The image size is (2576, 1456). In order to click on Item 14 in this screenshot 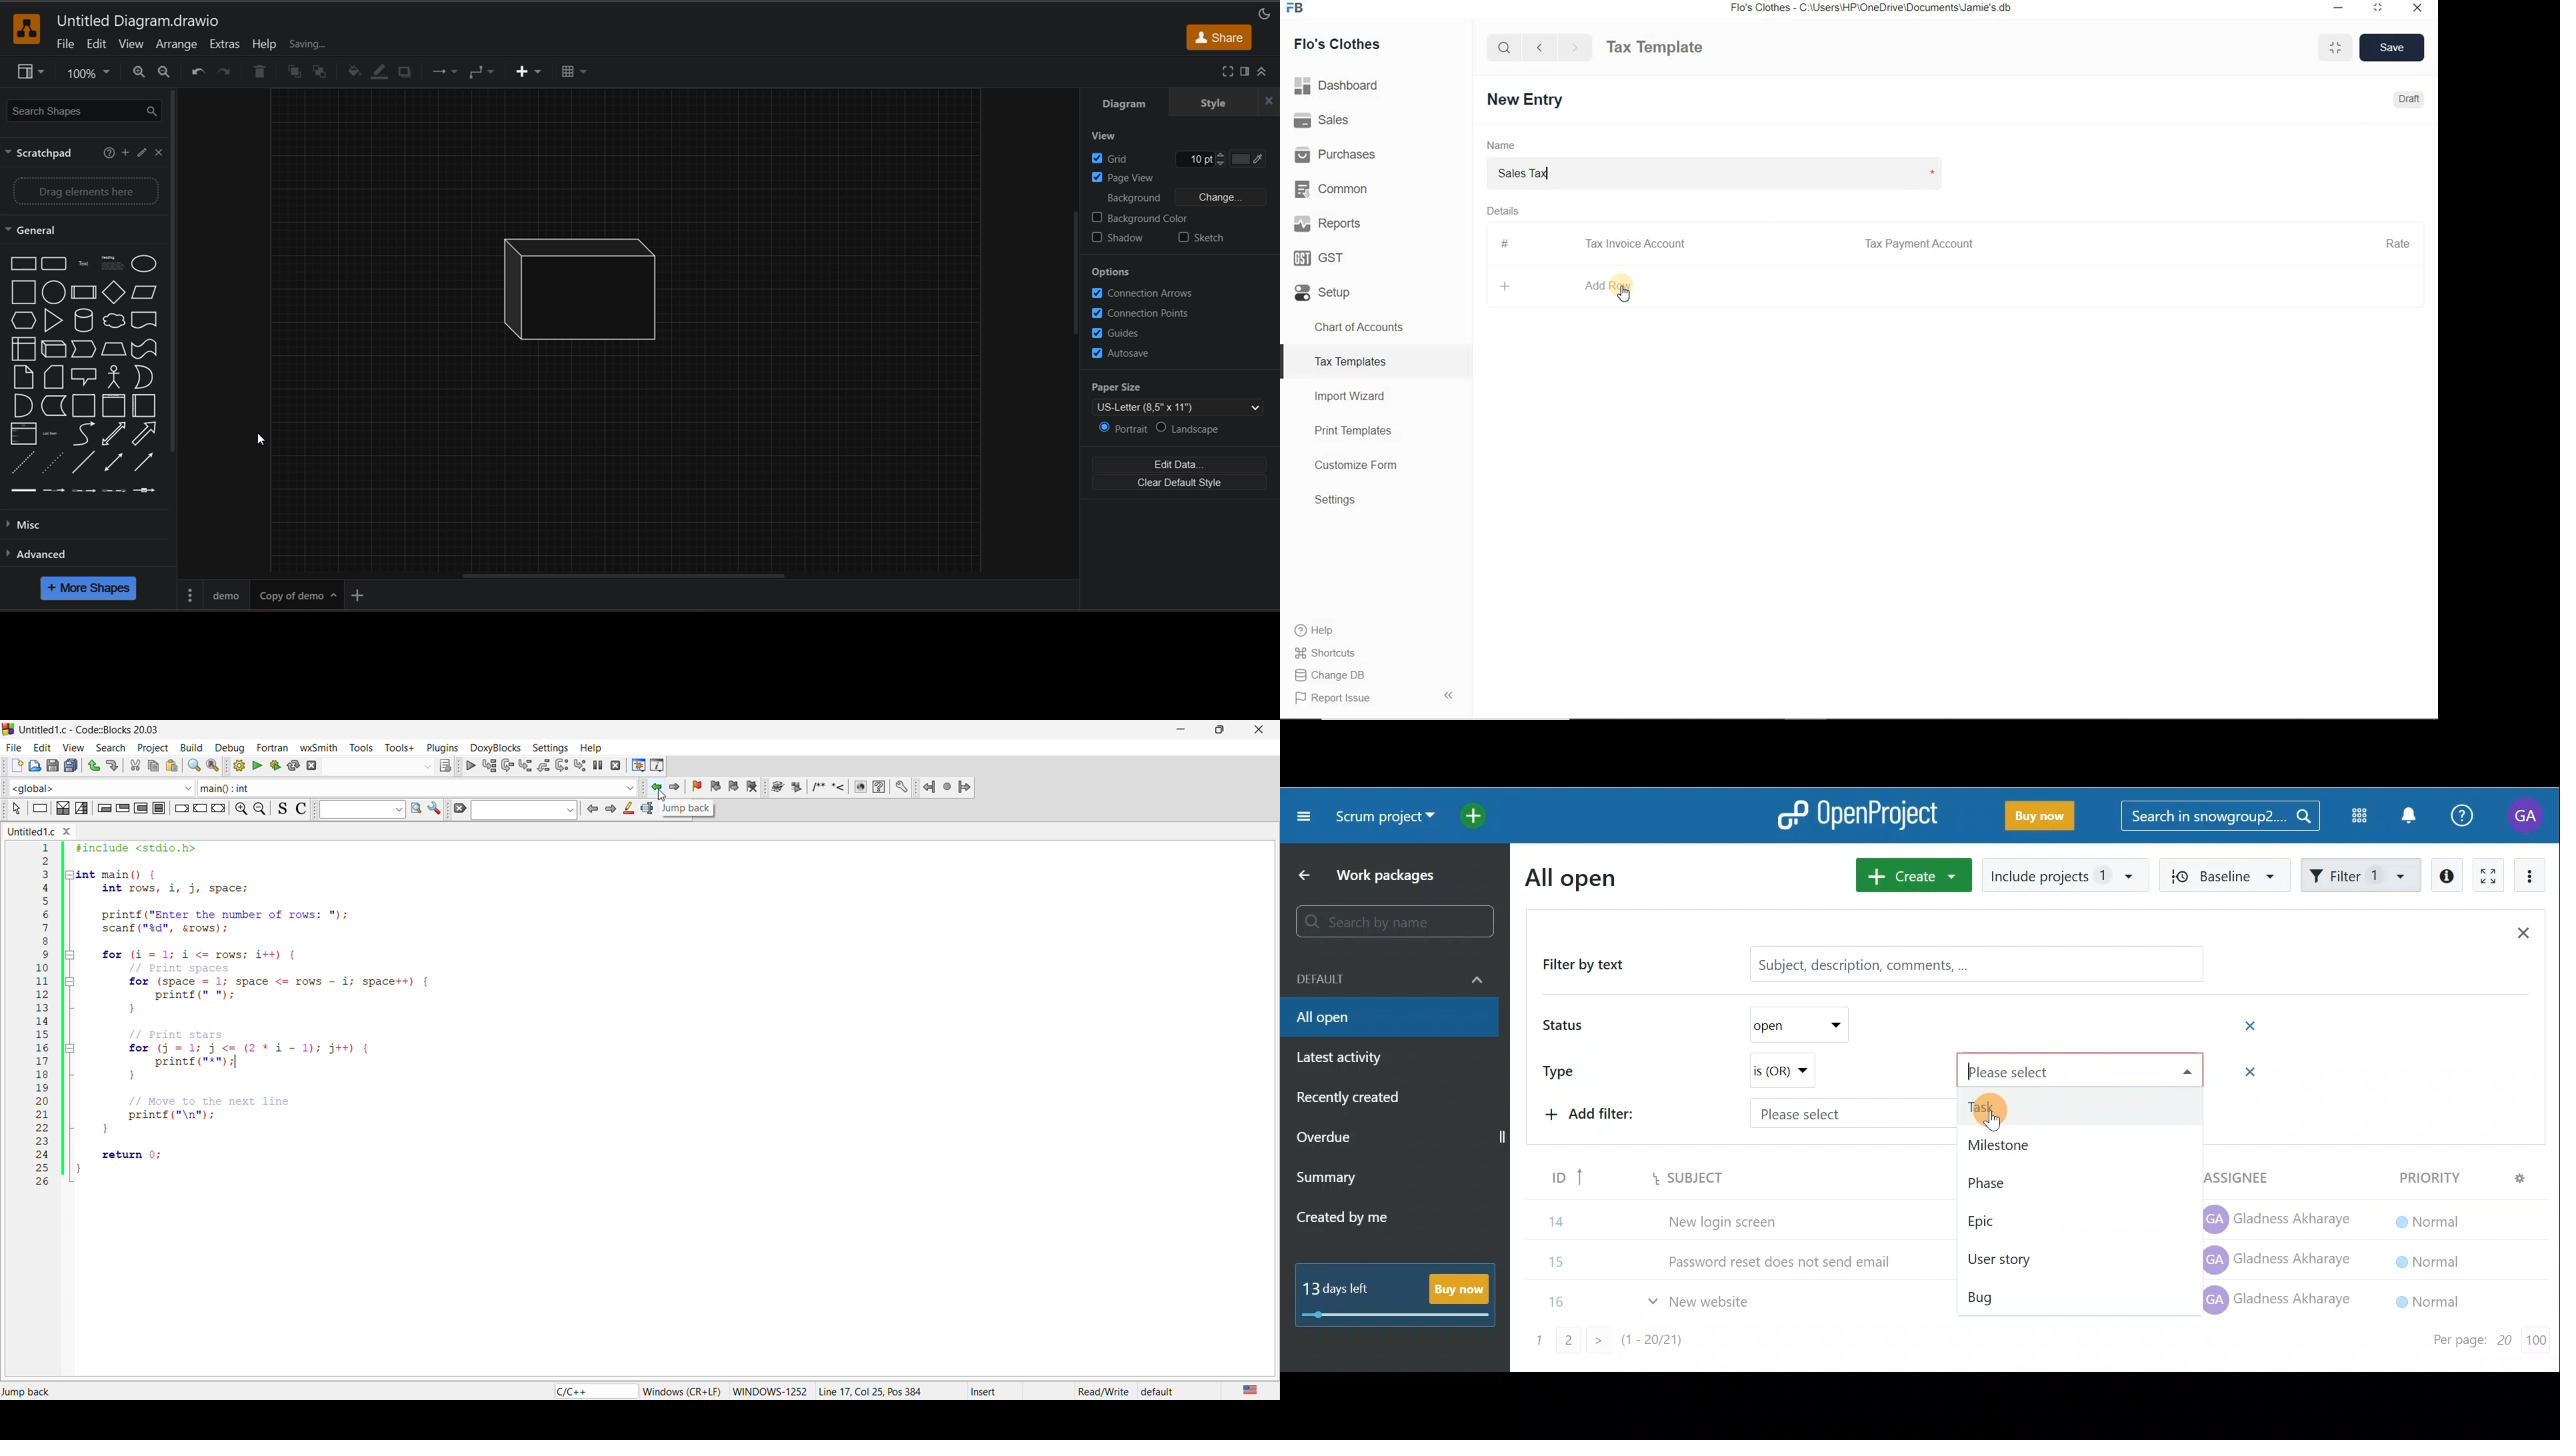, I will do `click(1663, 1217)`.